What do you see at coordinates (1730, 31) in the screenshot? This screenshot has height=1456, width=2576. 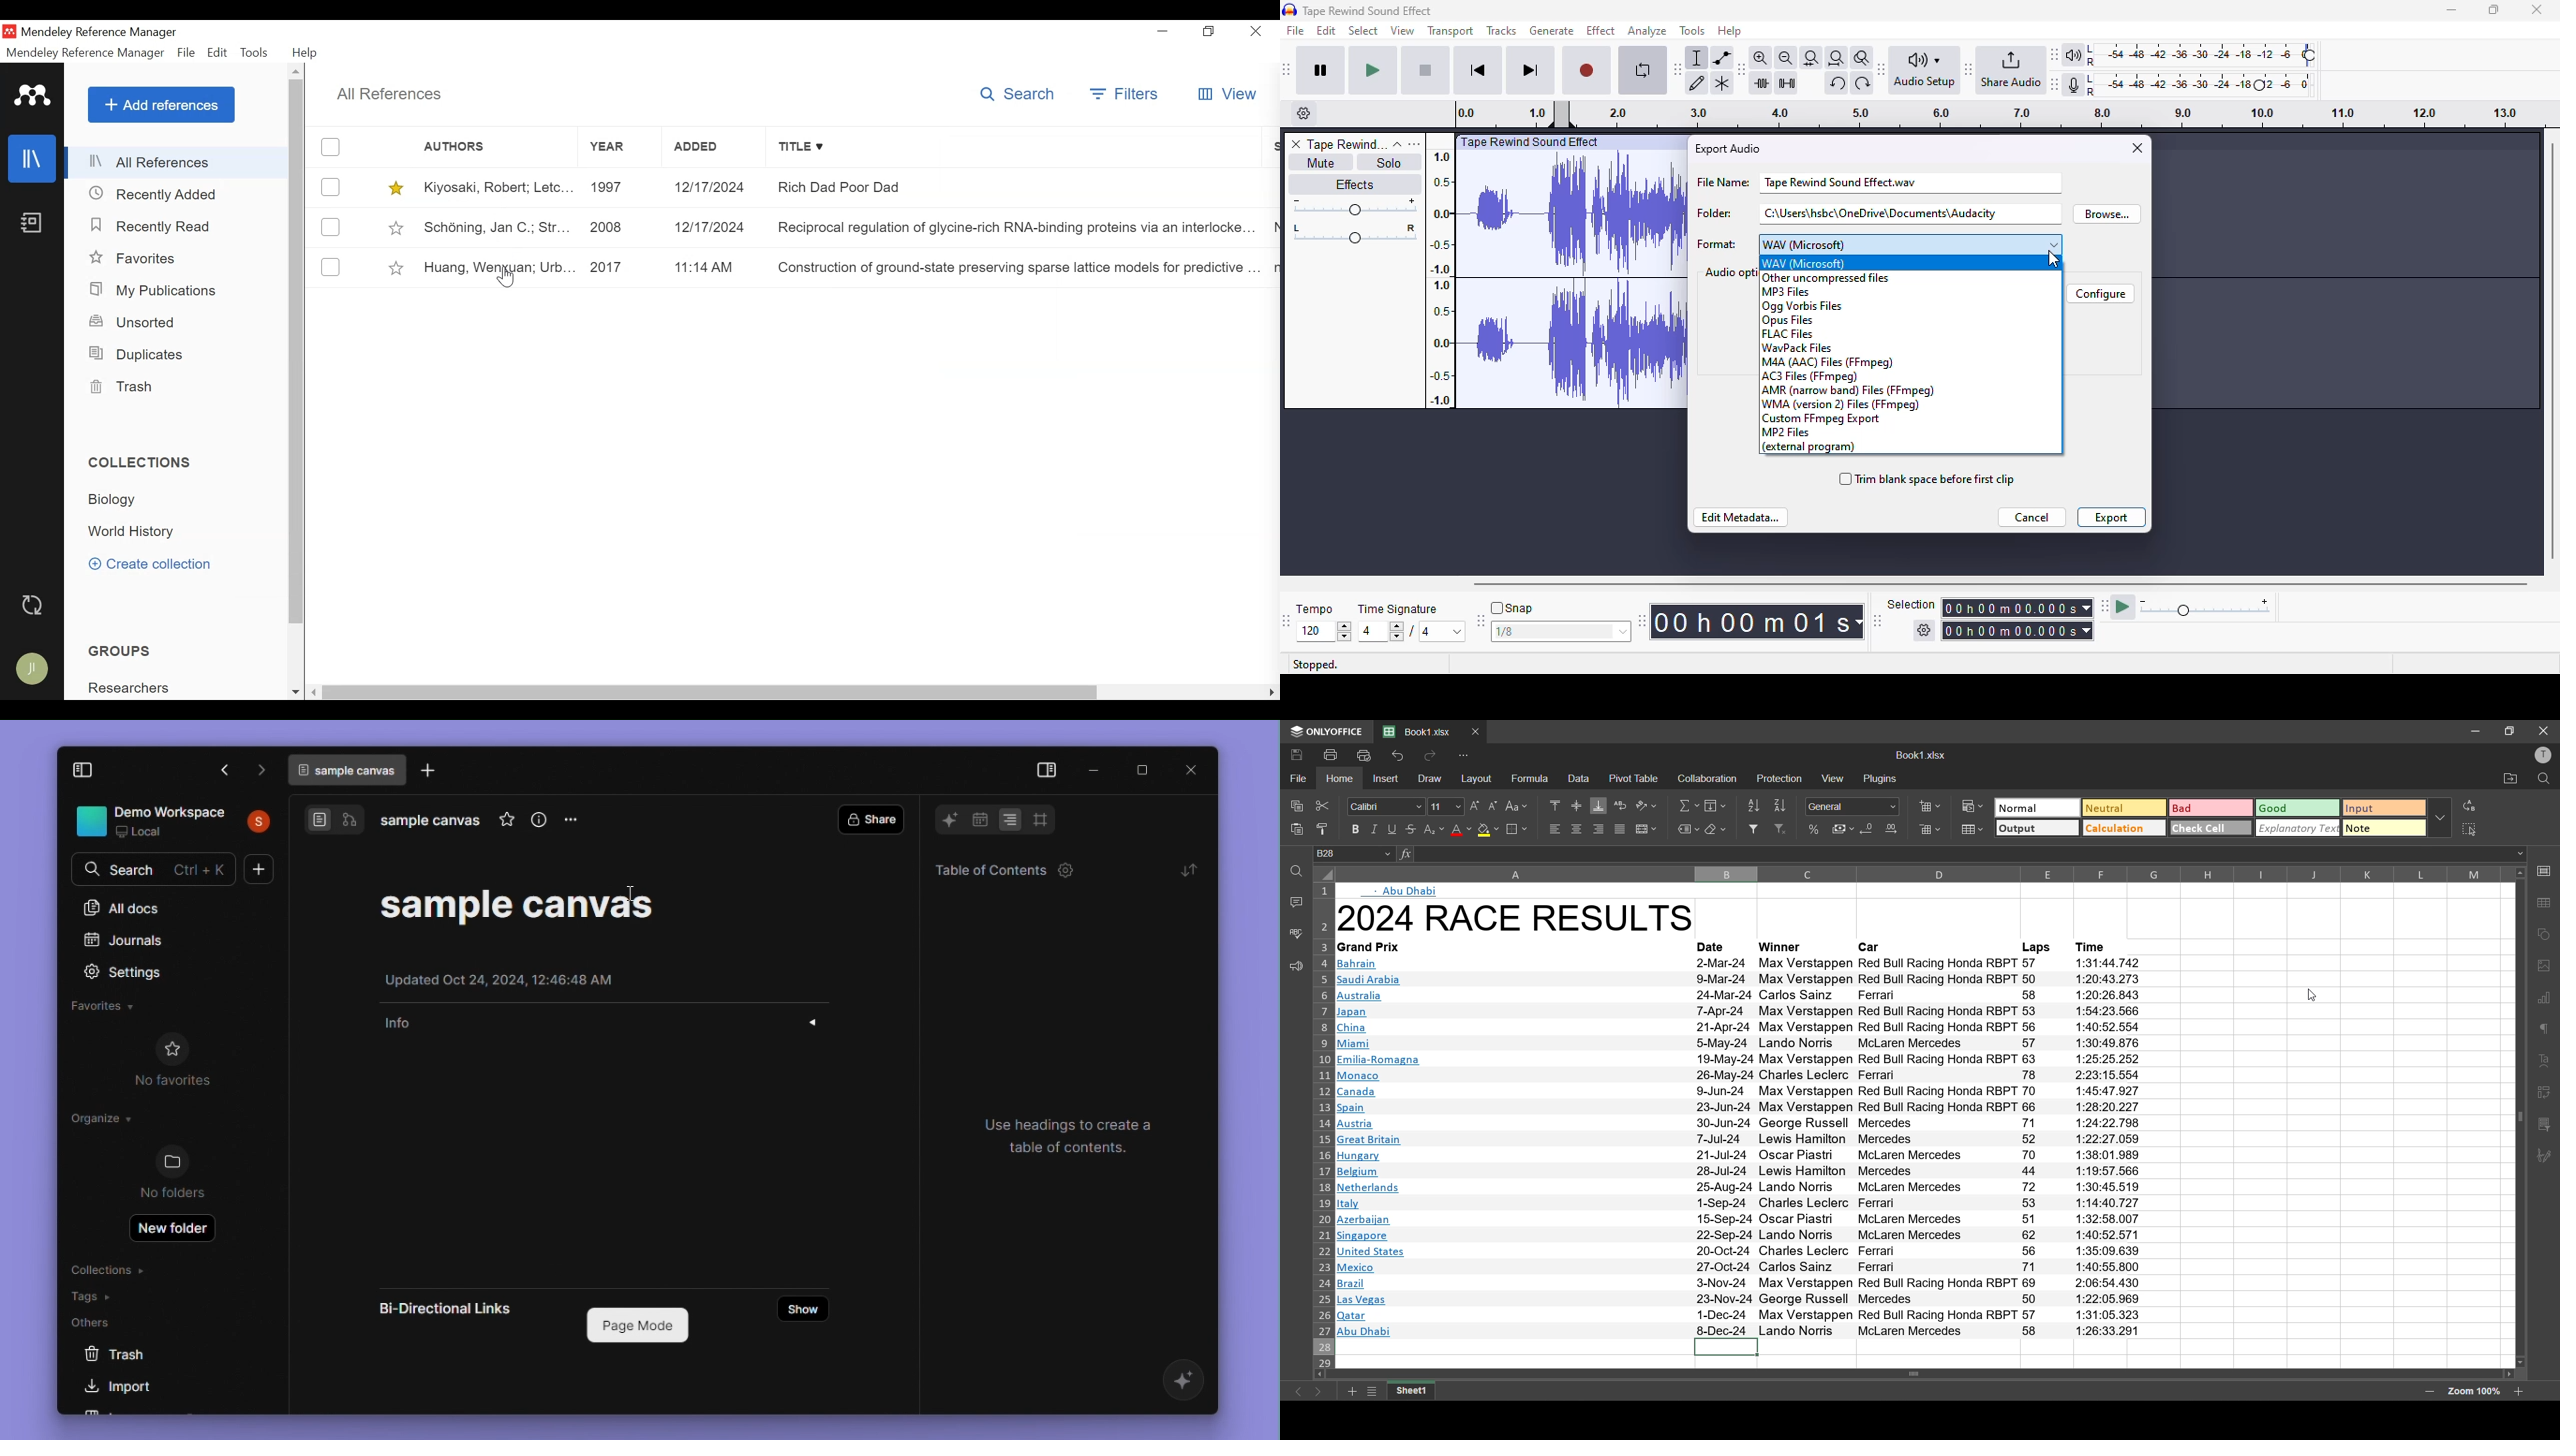 I see `help` at bounding box center [1730, 31].